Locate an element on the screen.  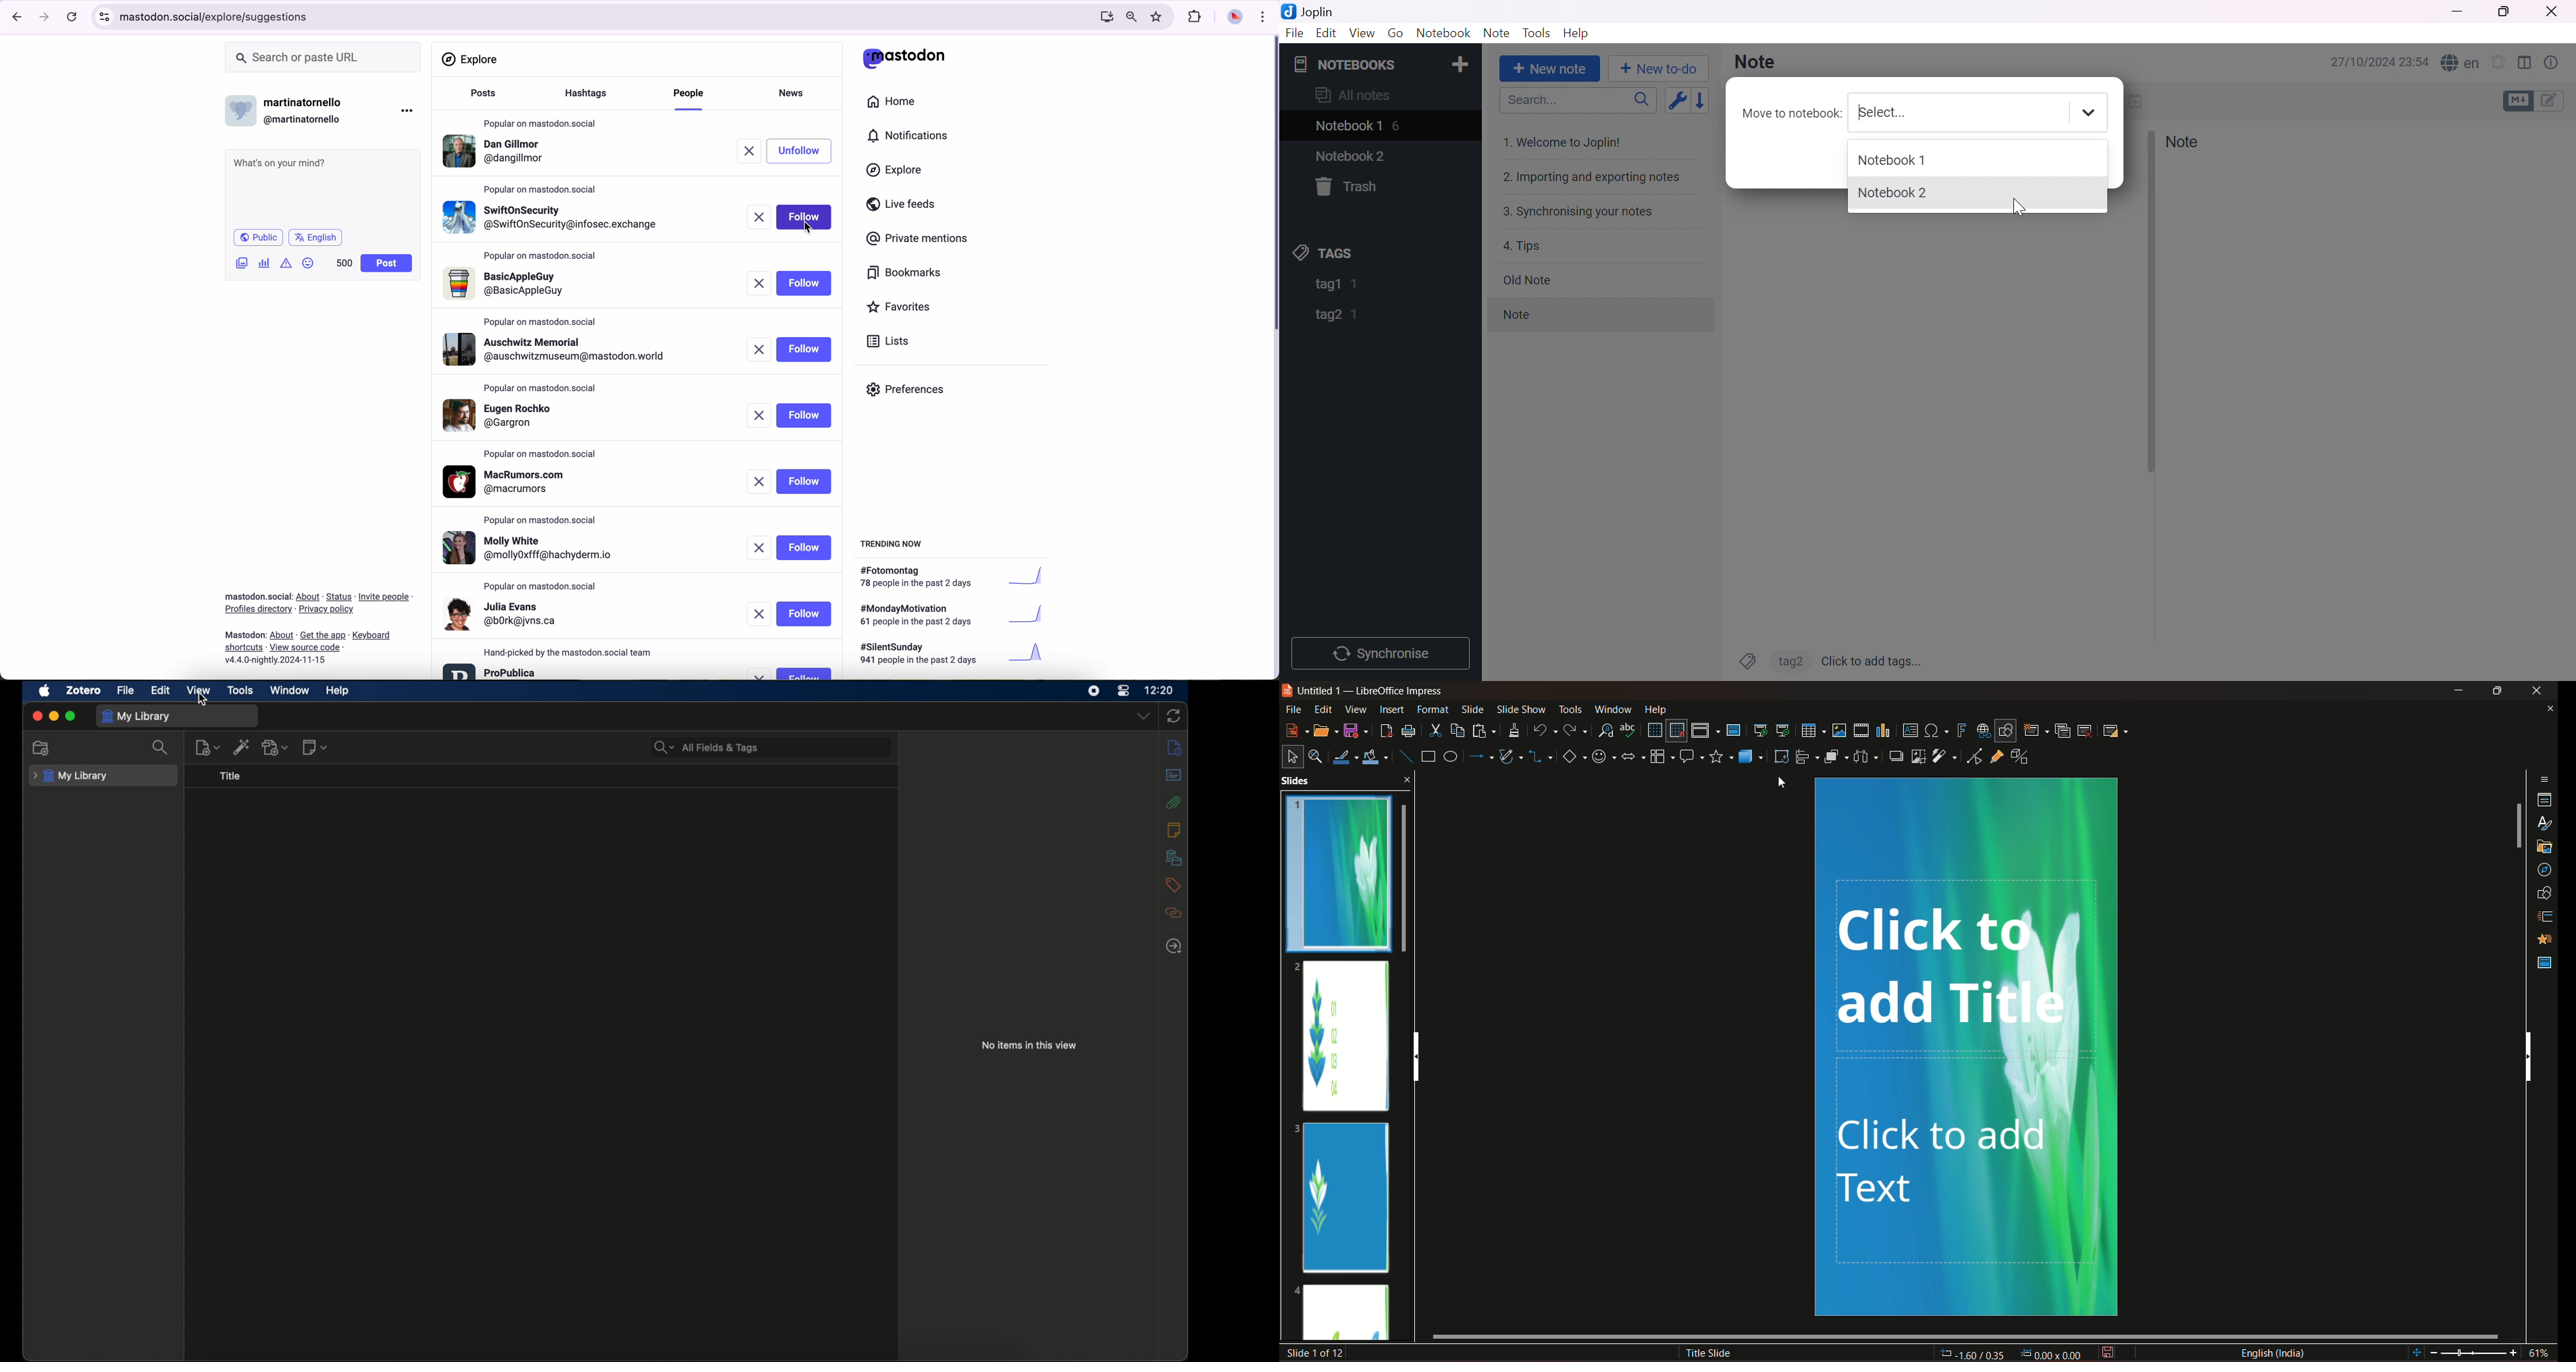
lists is located at coordinates (884, 342).